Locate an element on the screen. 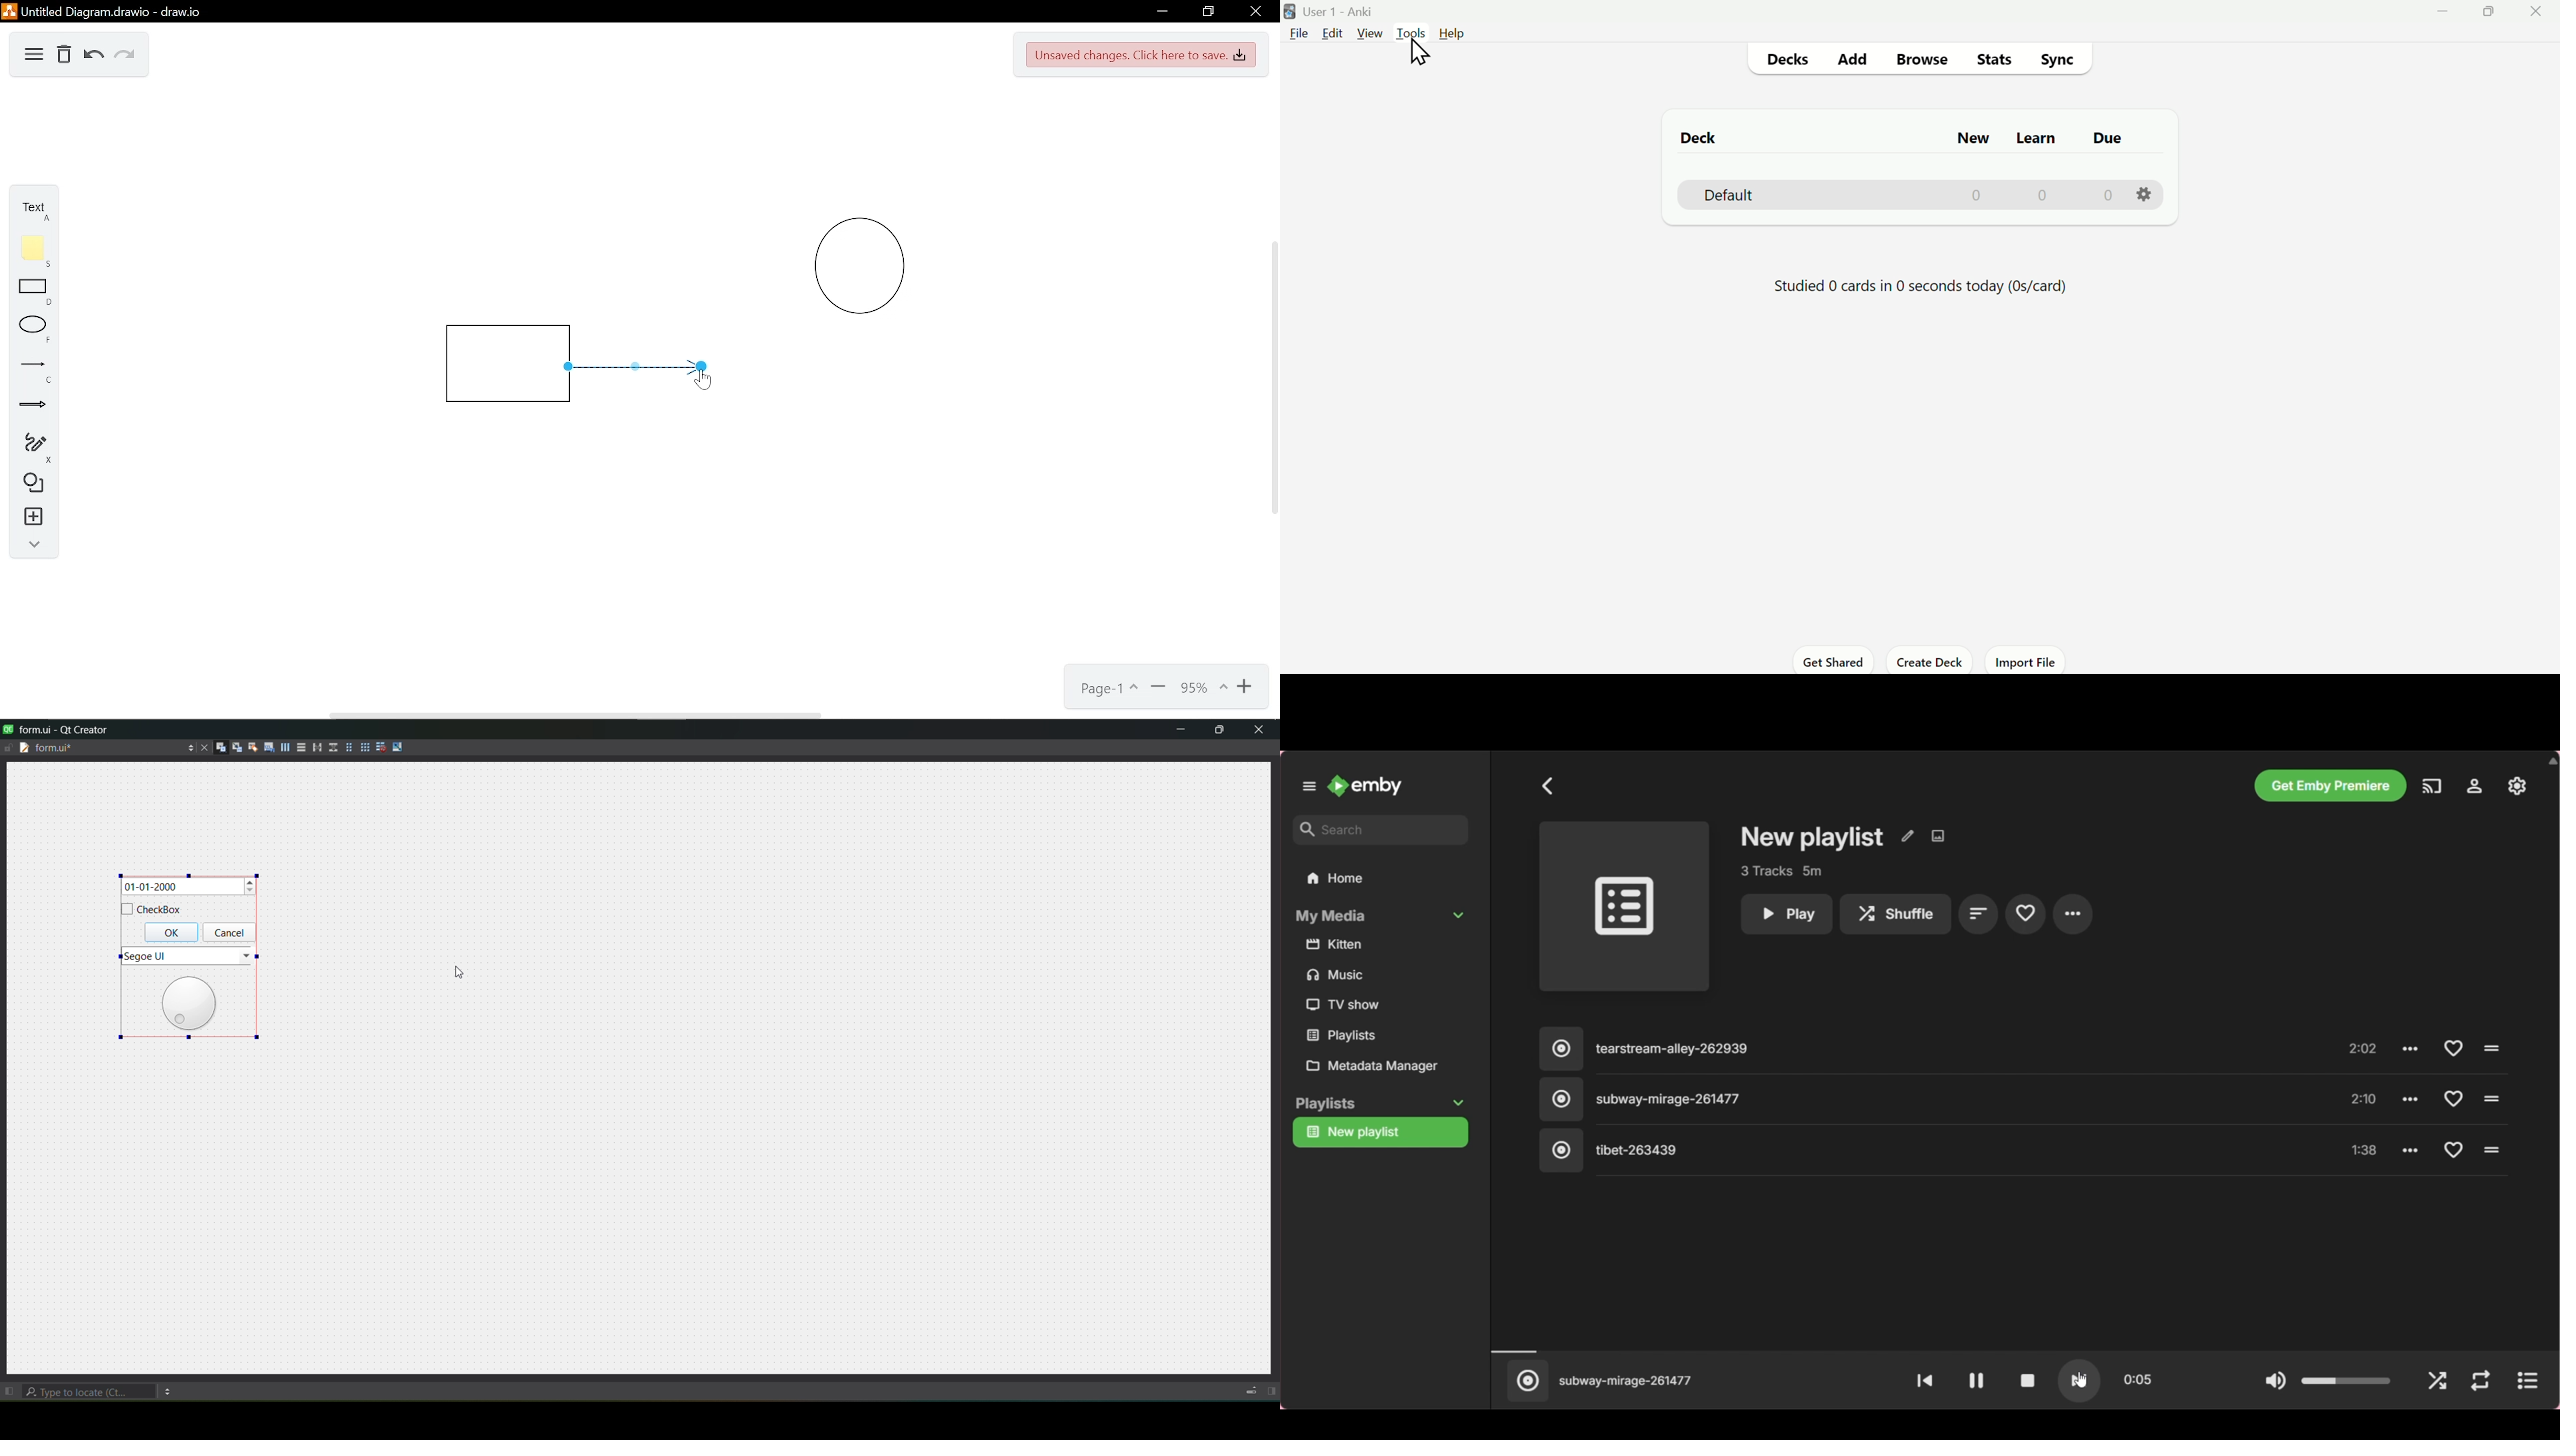  Create is located at coordinates (1932, 661).